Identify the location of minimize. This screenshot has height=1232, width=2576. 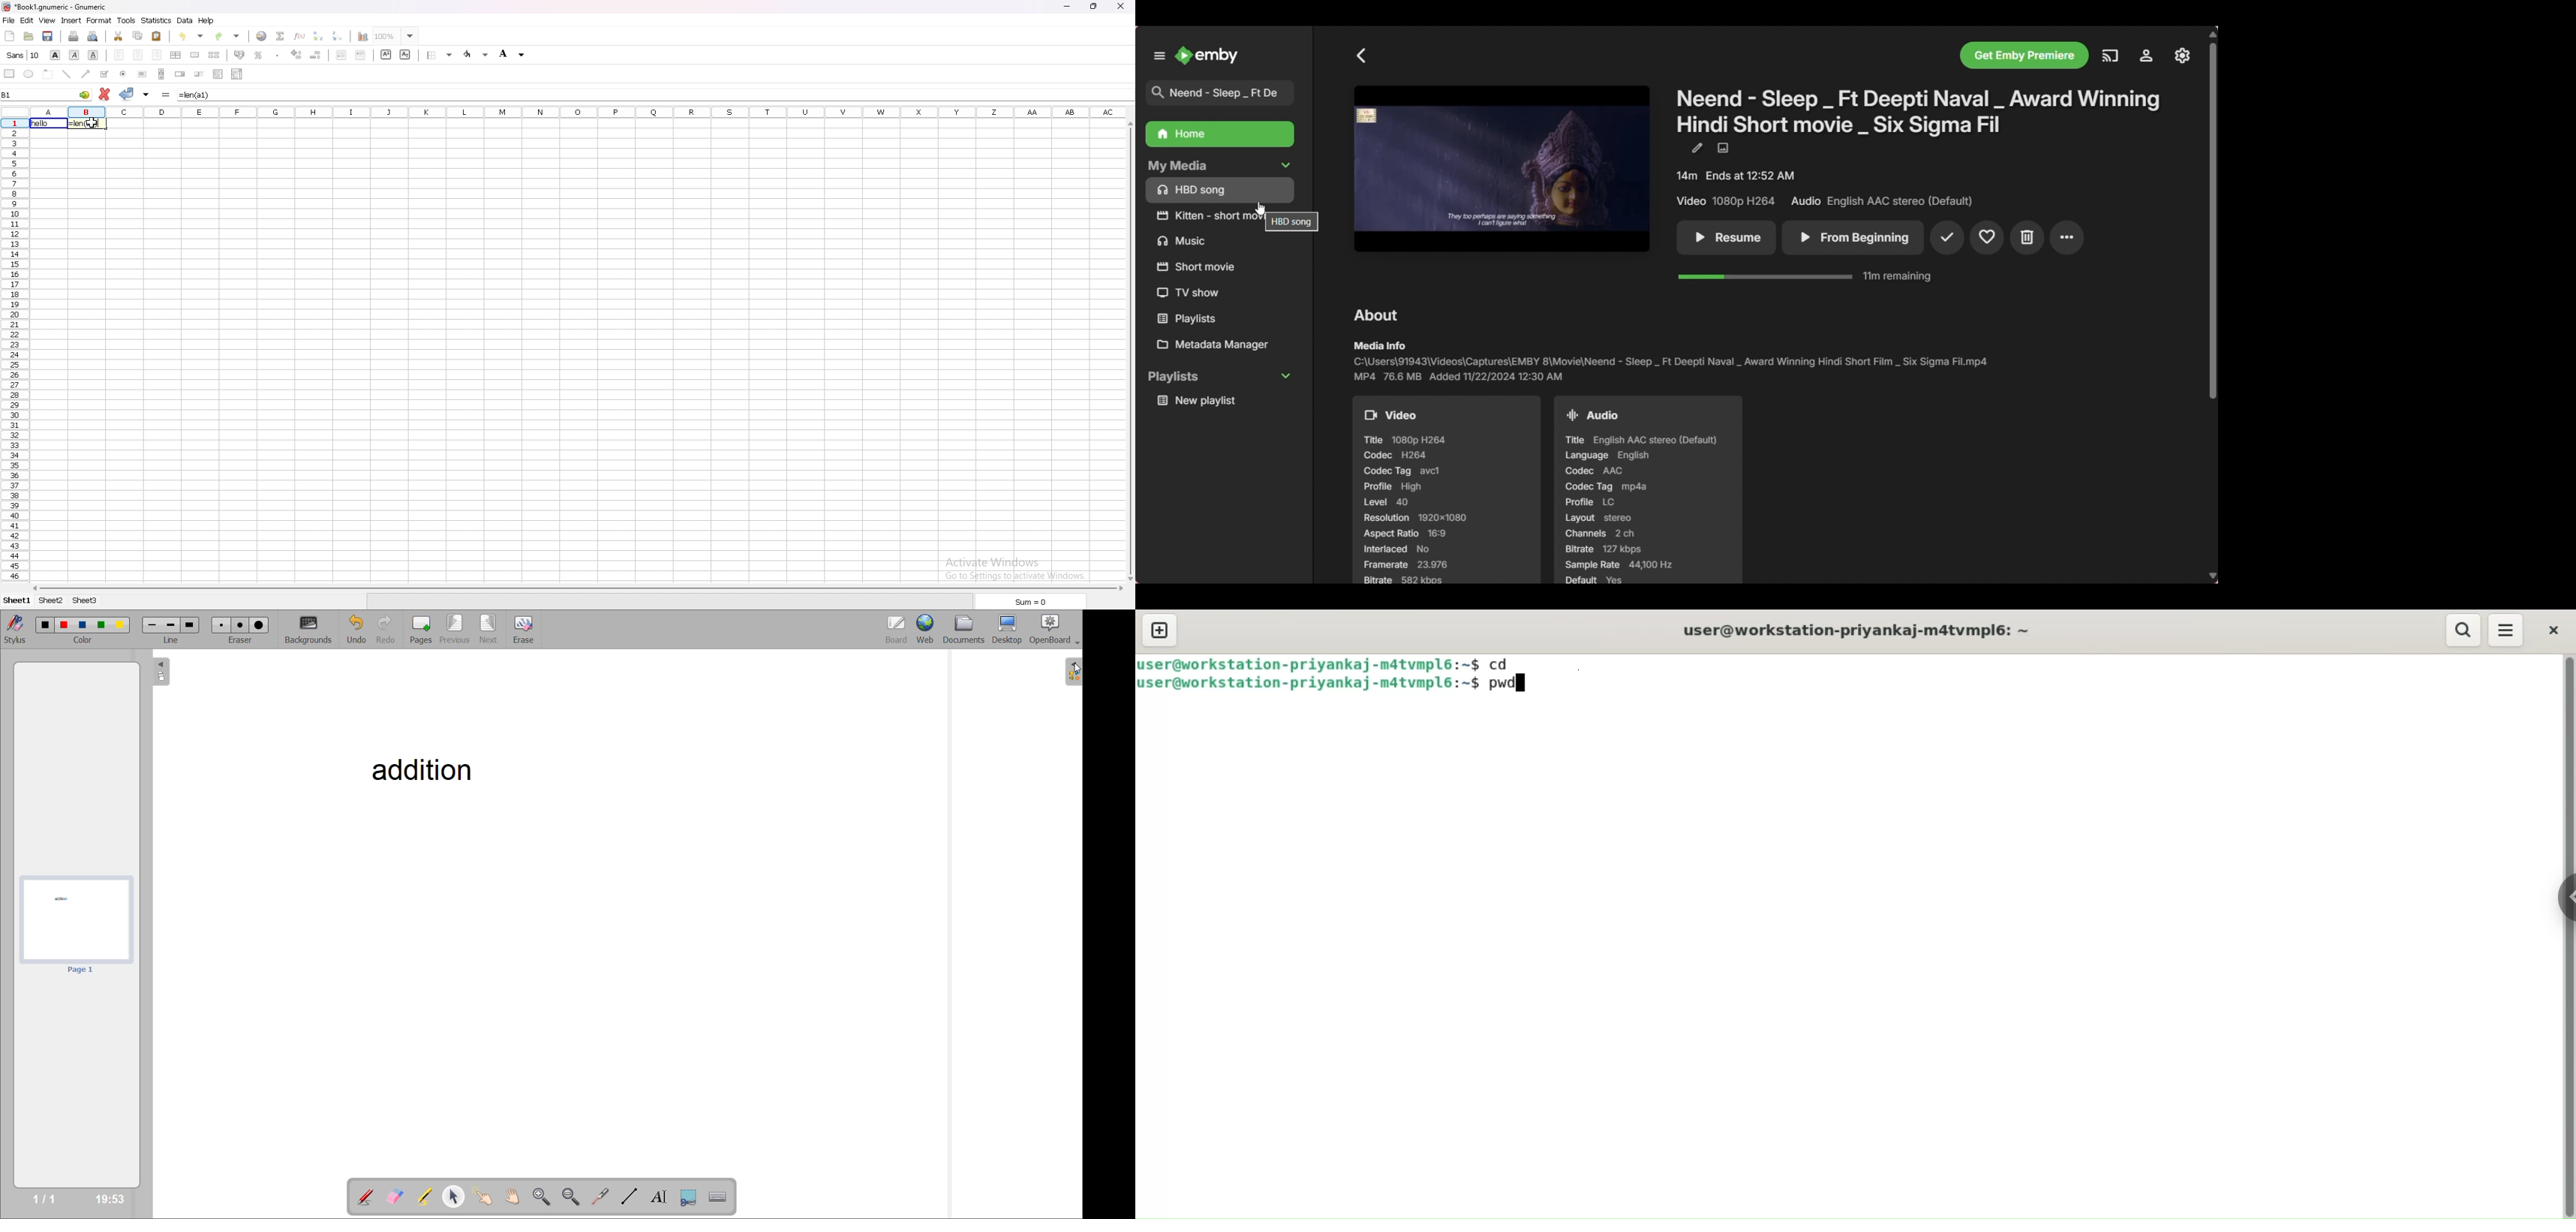
(1067, 7).